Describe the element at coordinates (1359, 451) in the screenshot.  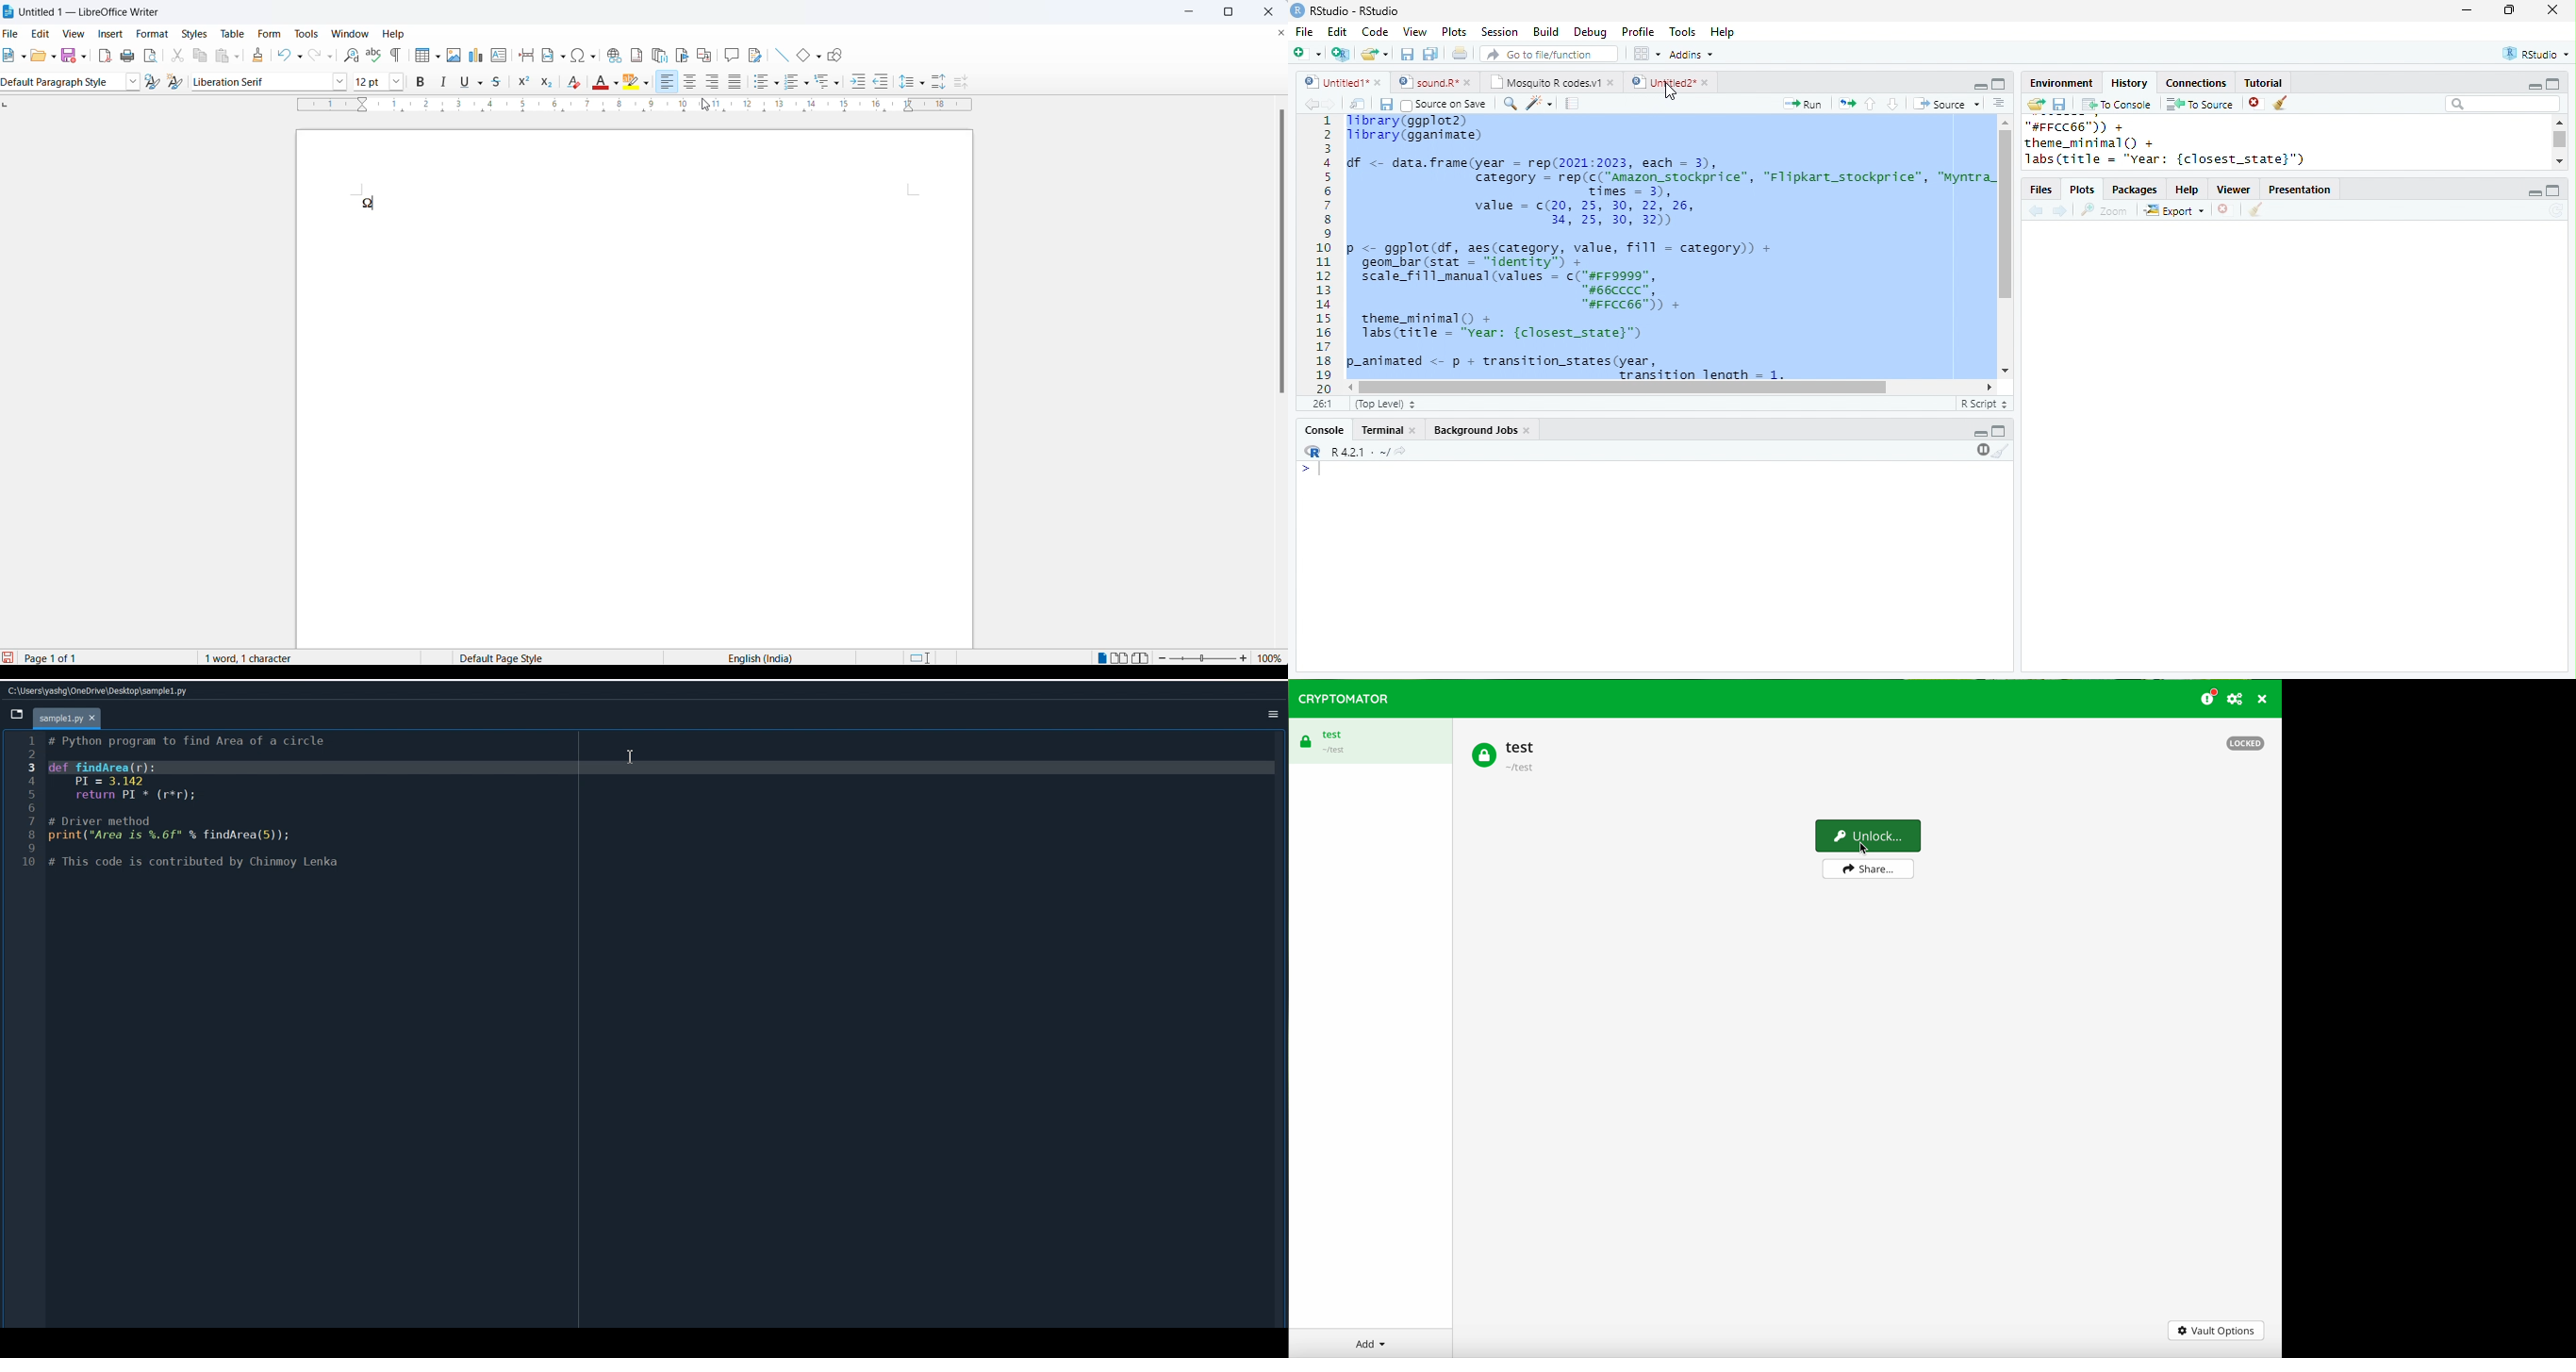
I see `R.4.2.1 . ~` at that location.